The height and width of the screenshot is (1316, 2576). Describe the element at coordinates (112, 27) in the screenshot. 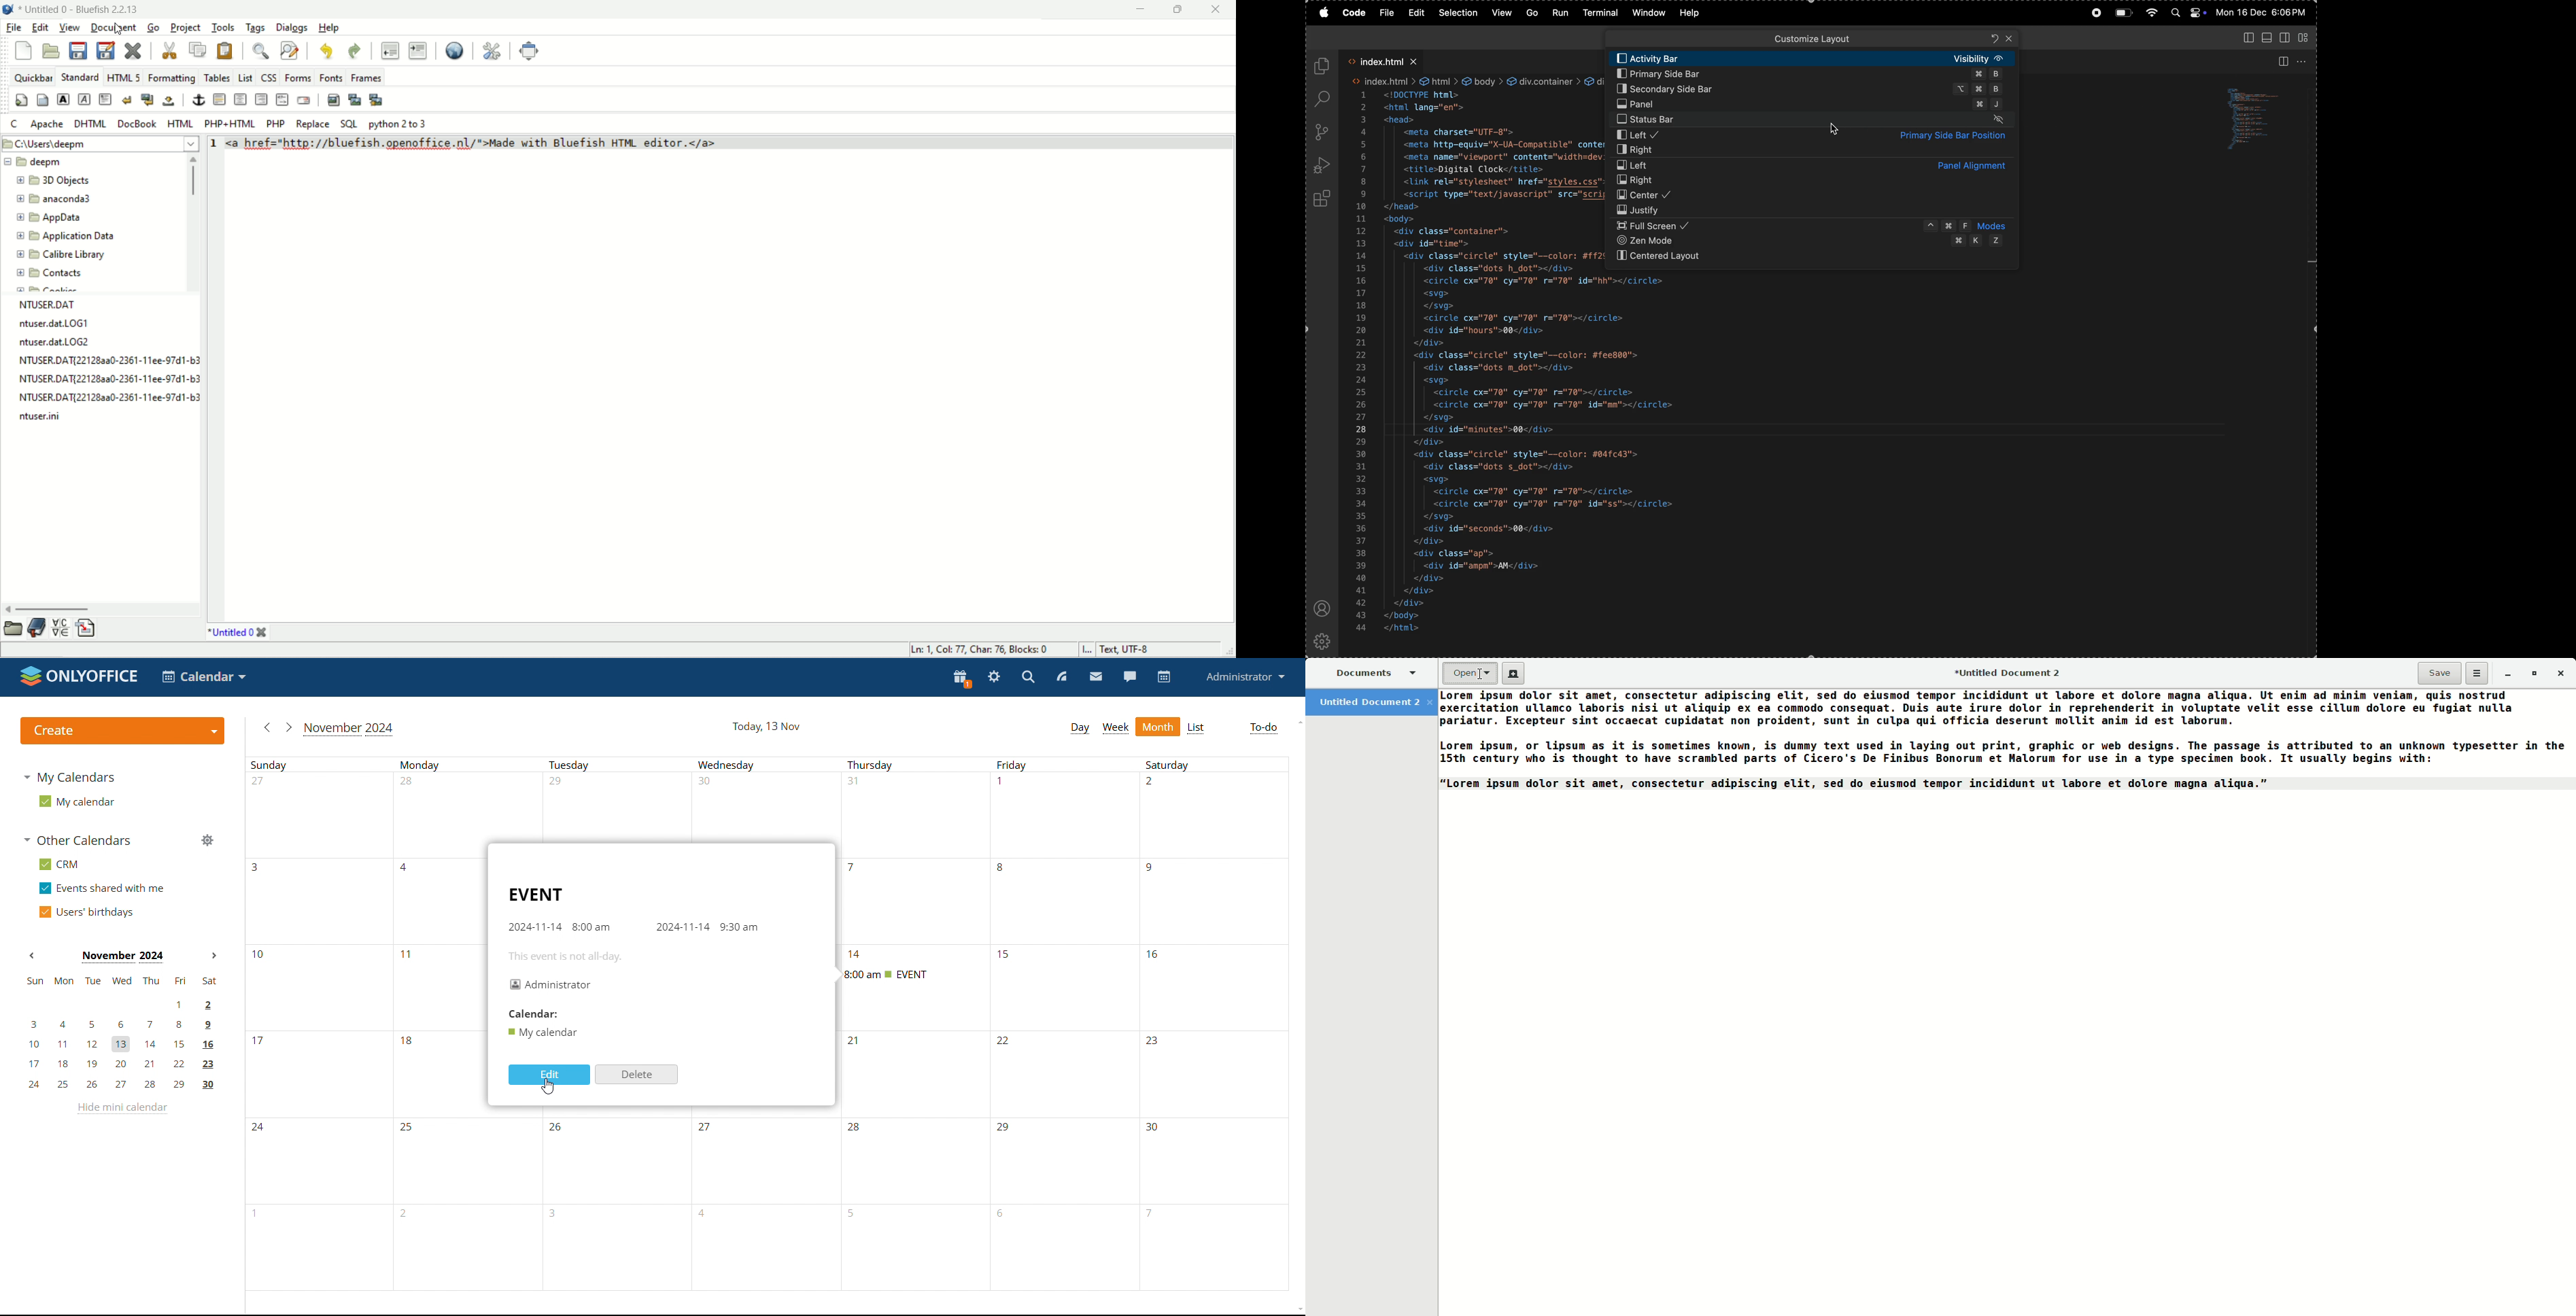

I see `document` at that location.